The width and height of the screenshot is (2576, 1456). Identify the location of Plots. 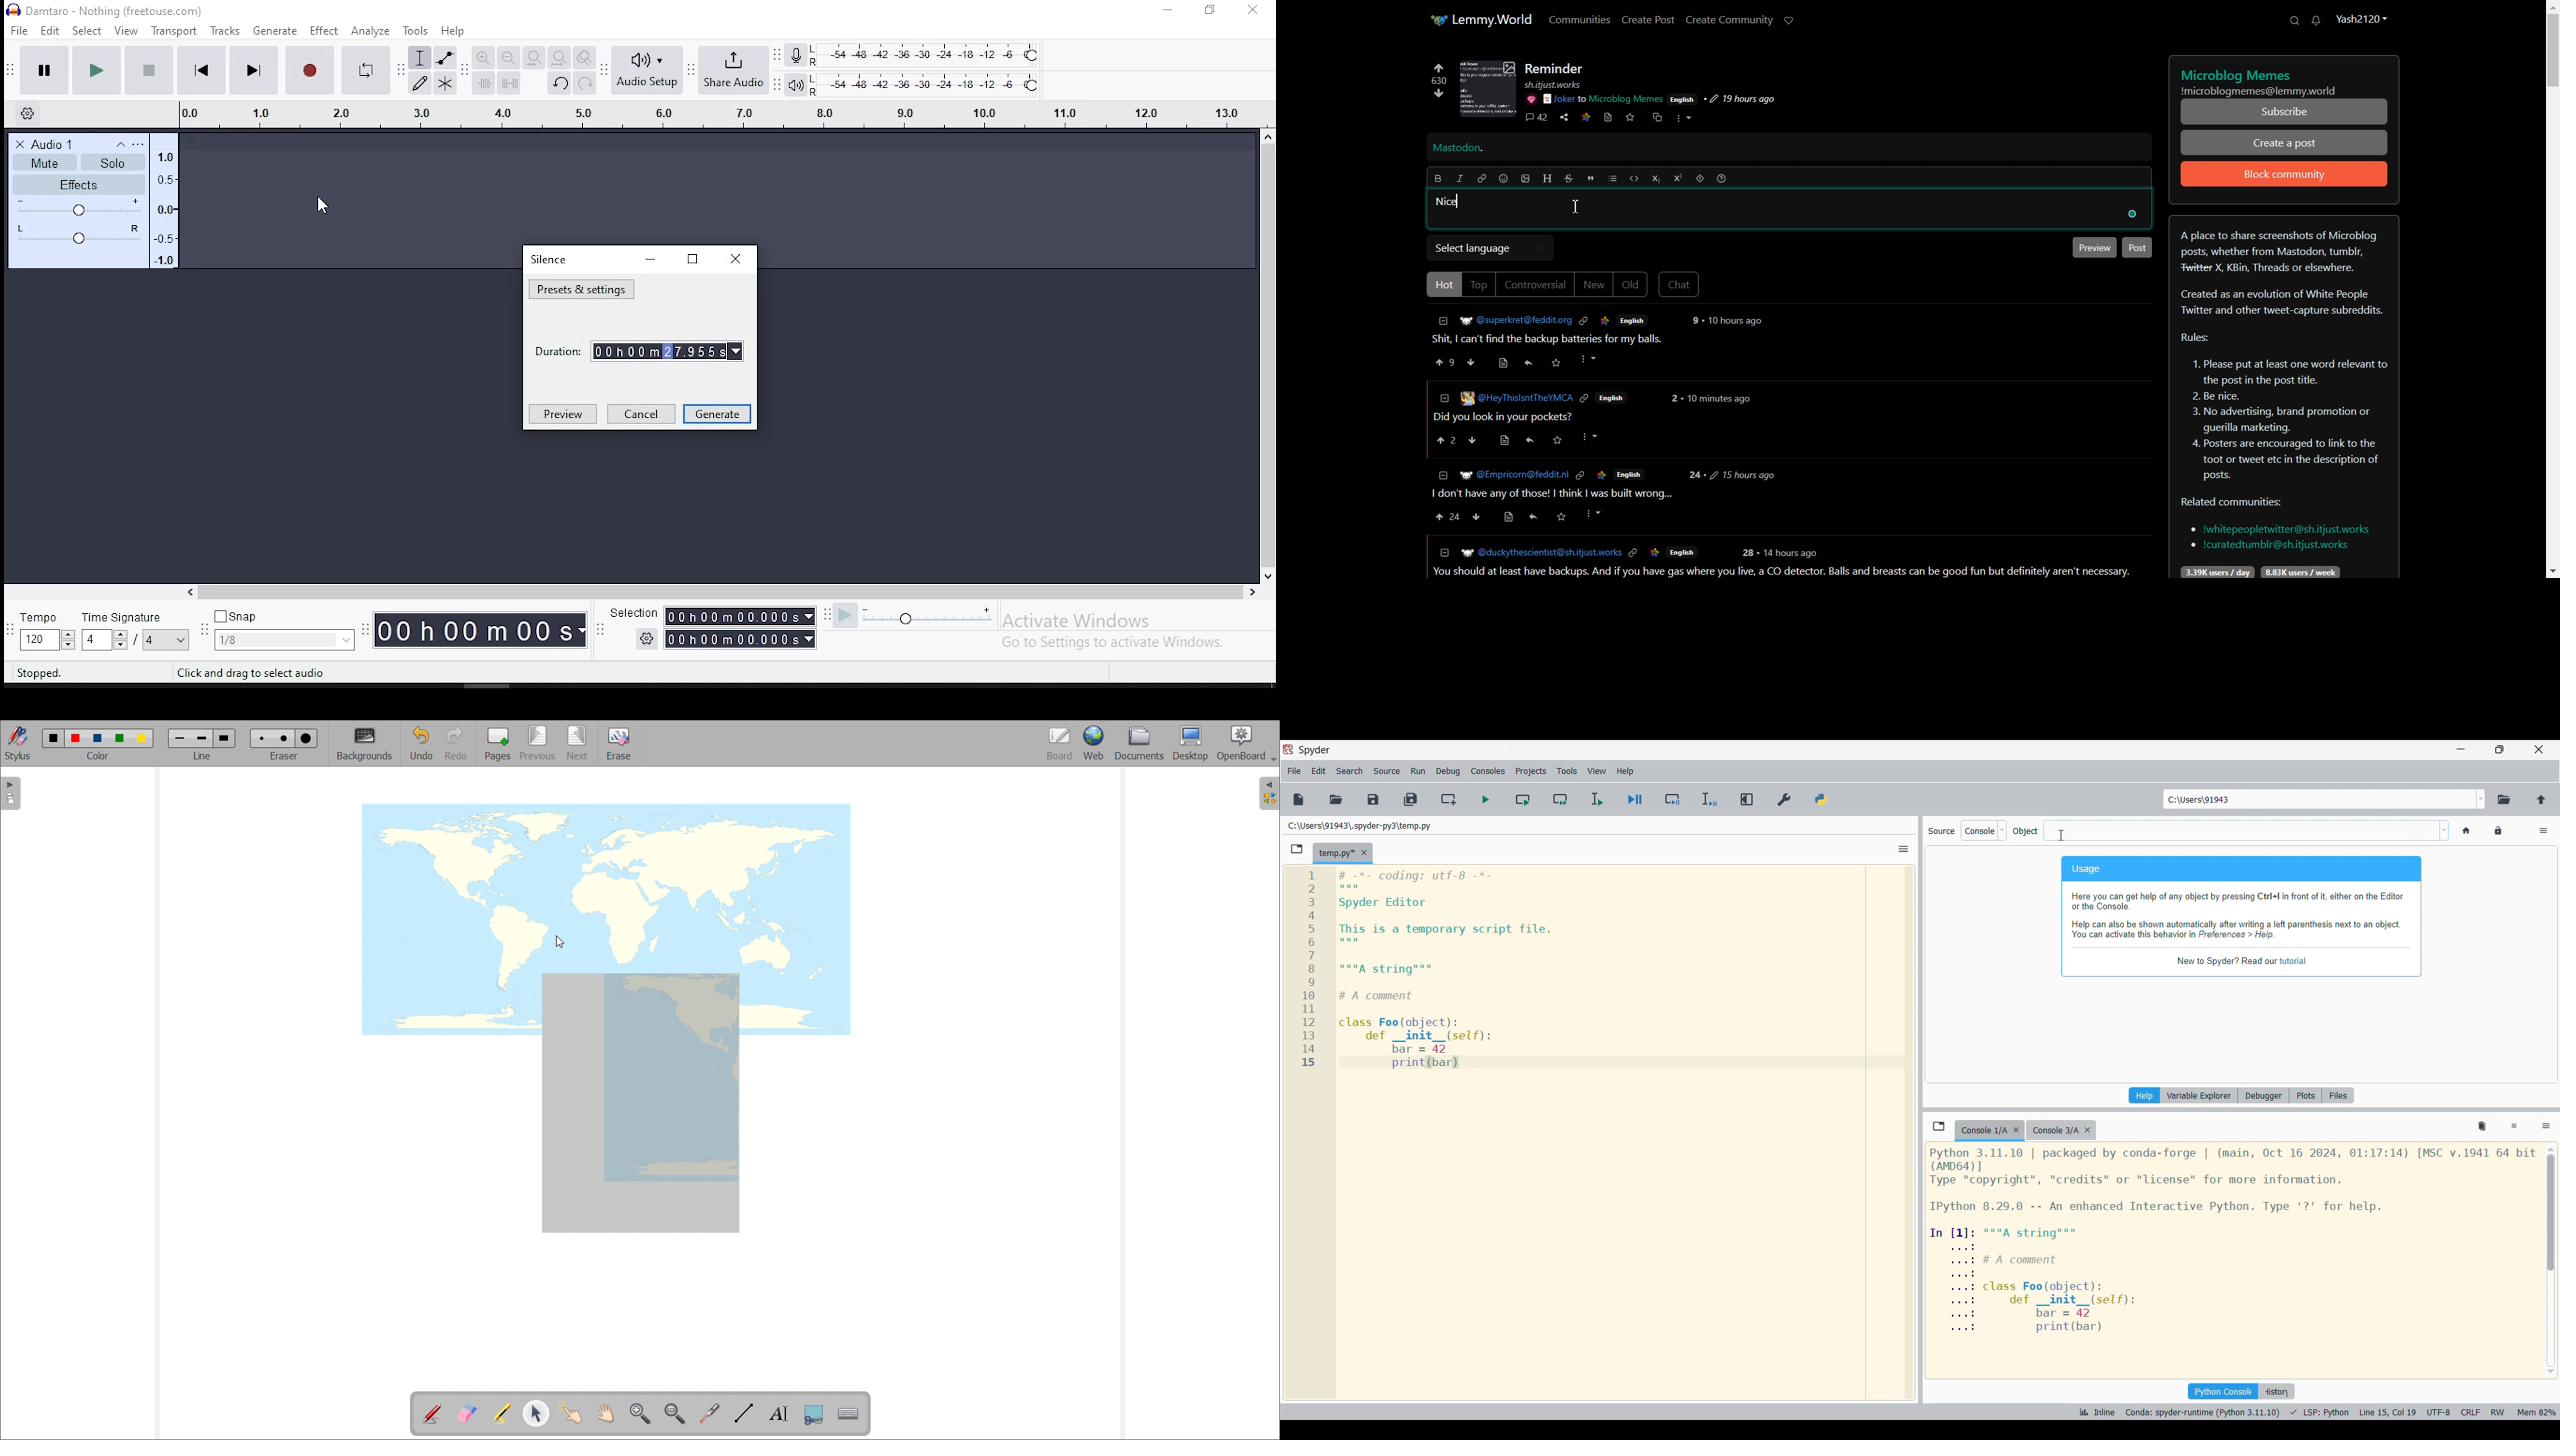
(2303, 1096).